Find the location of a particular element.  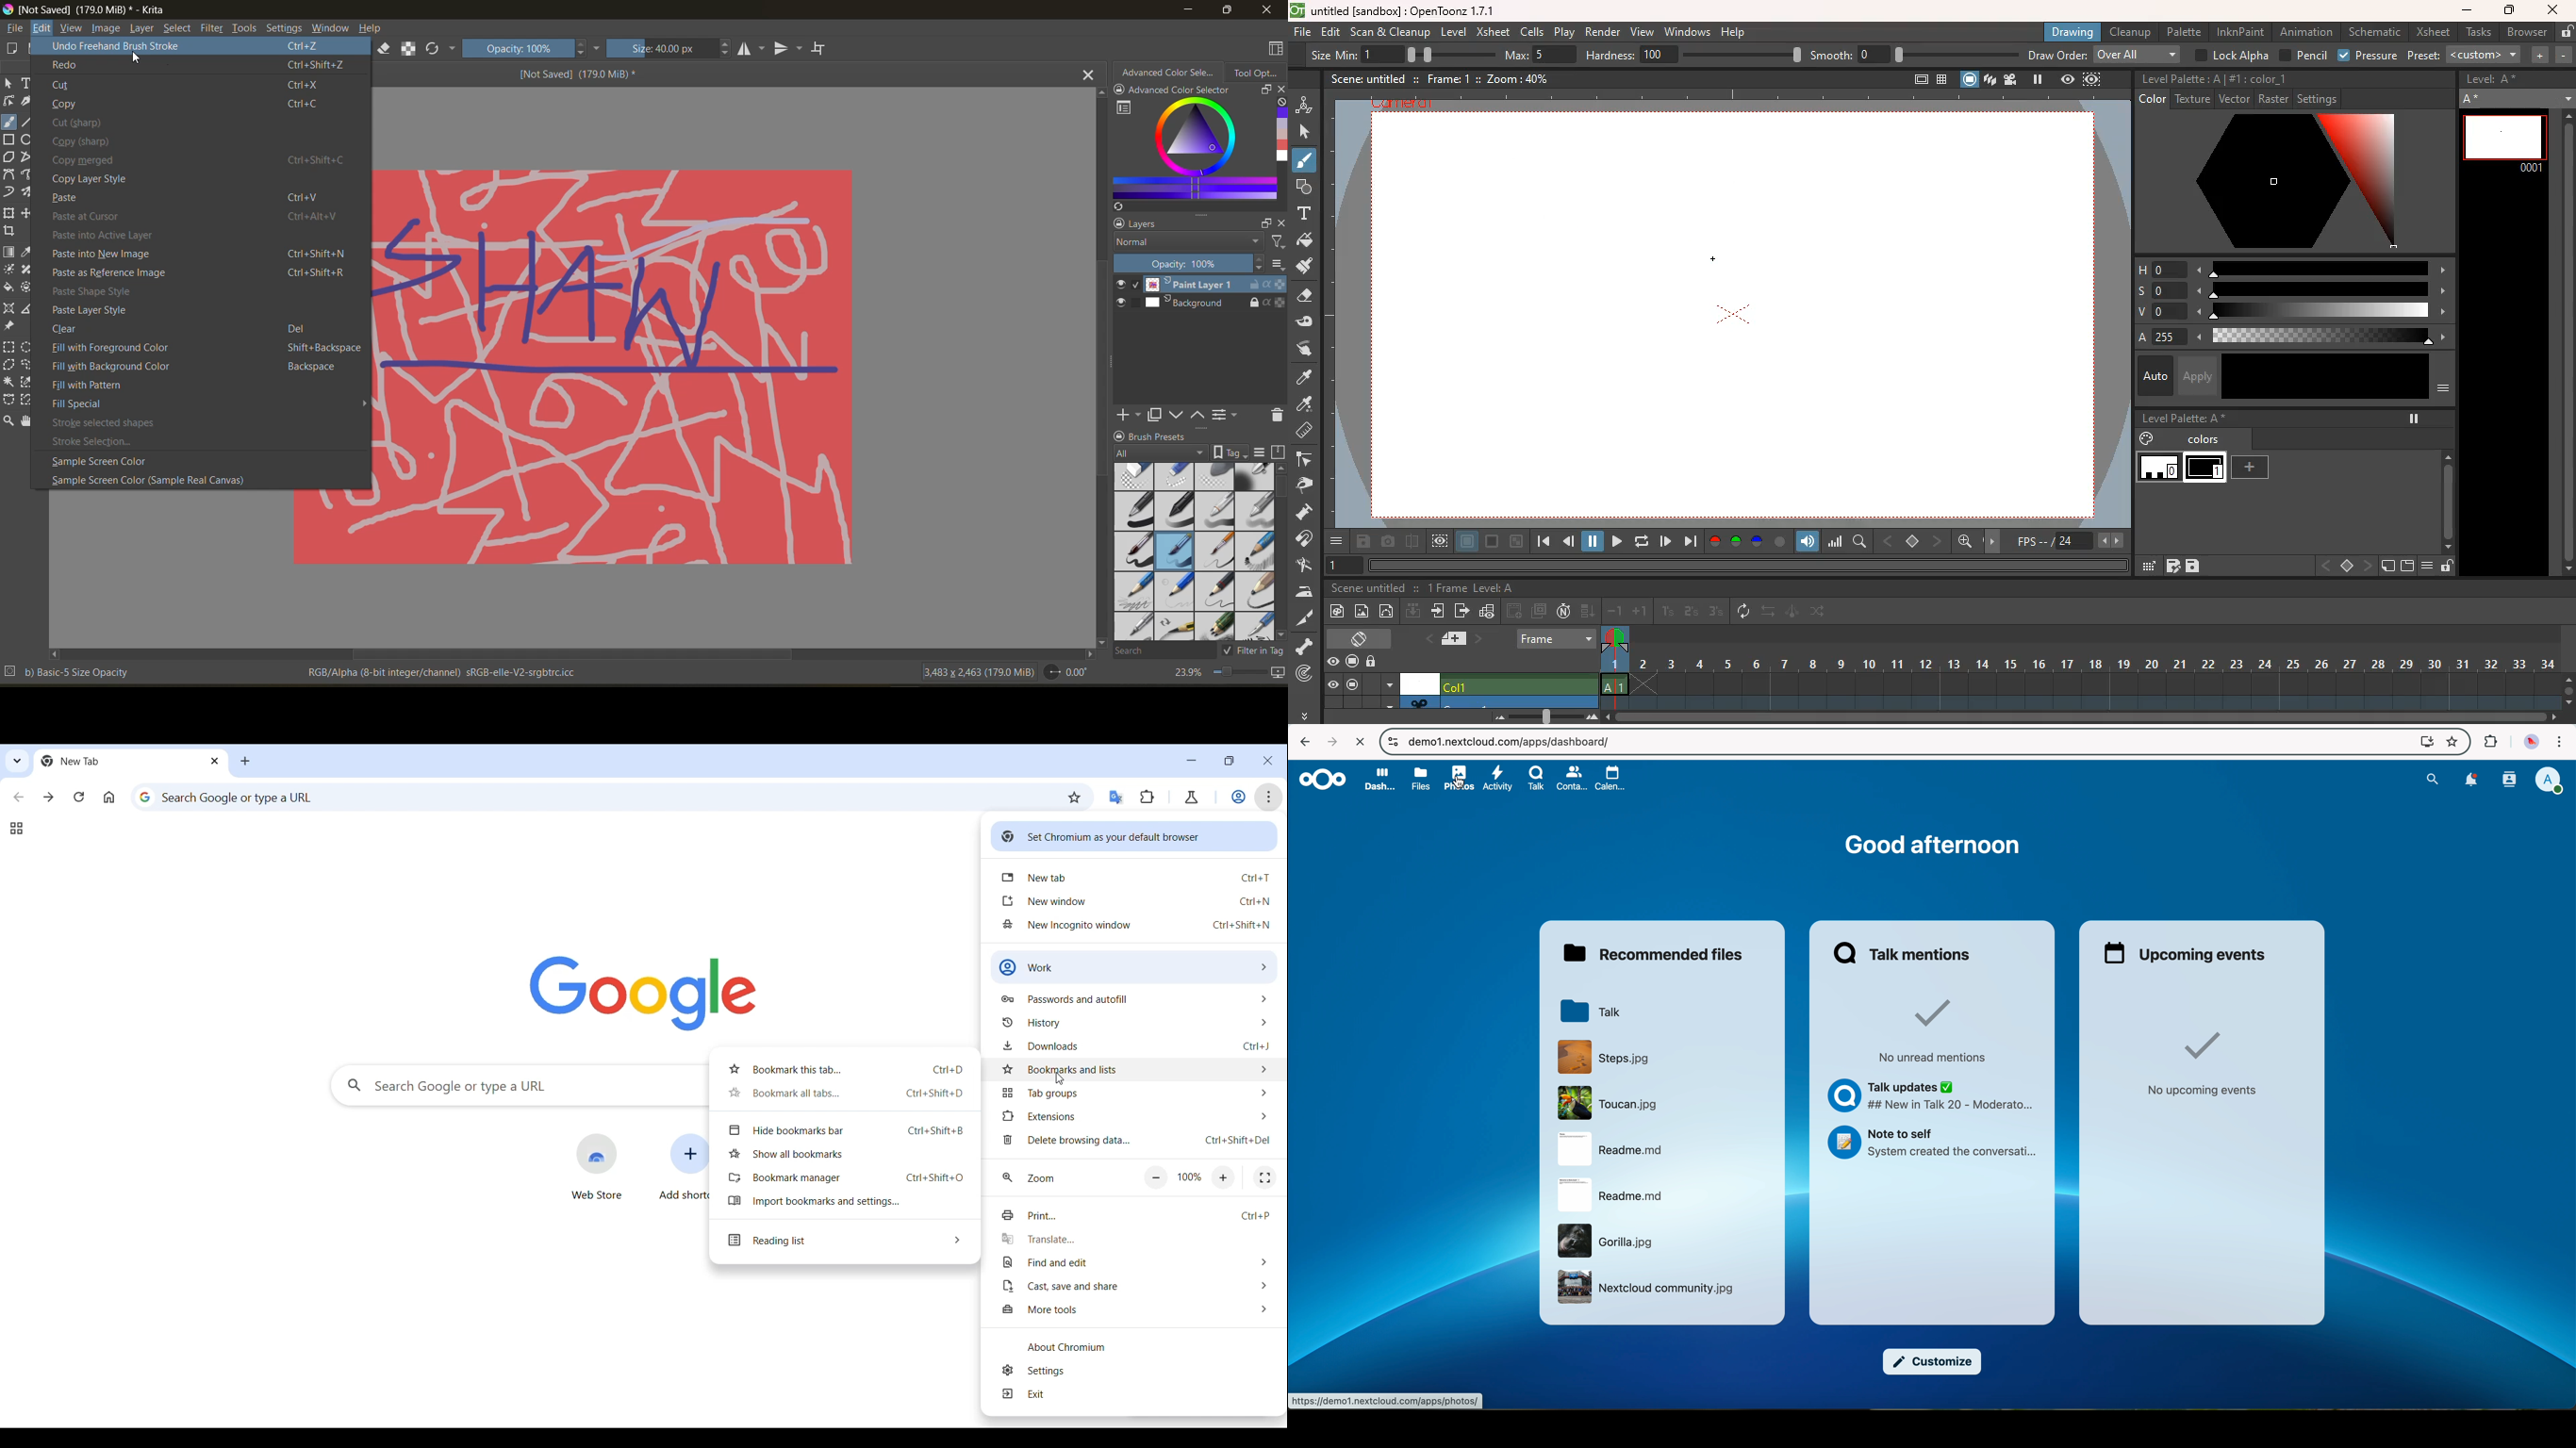

paste into active layer is located at coordinates (113, 235).